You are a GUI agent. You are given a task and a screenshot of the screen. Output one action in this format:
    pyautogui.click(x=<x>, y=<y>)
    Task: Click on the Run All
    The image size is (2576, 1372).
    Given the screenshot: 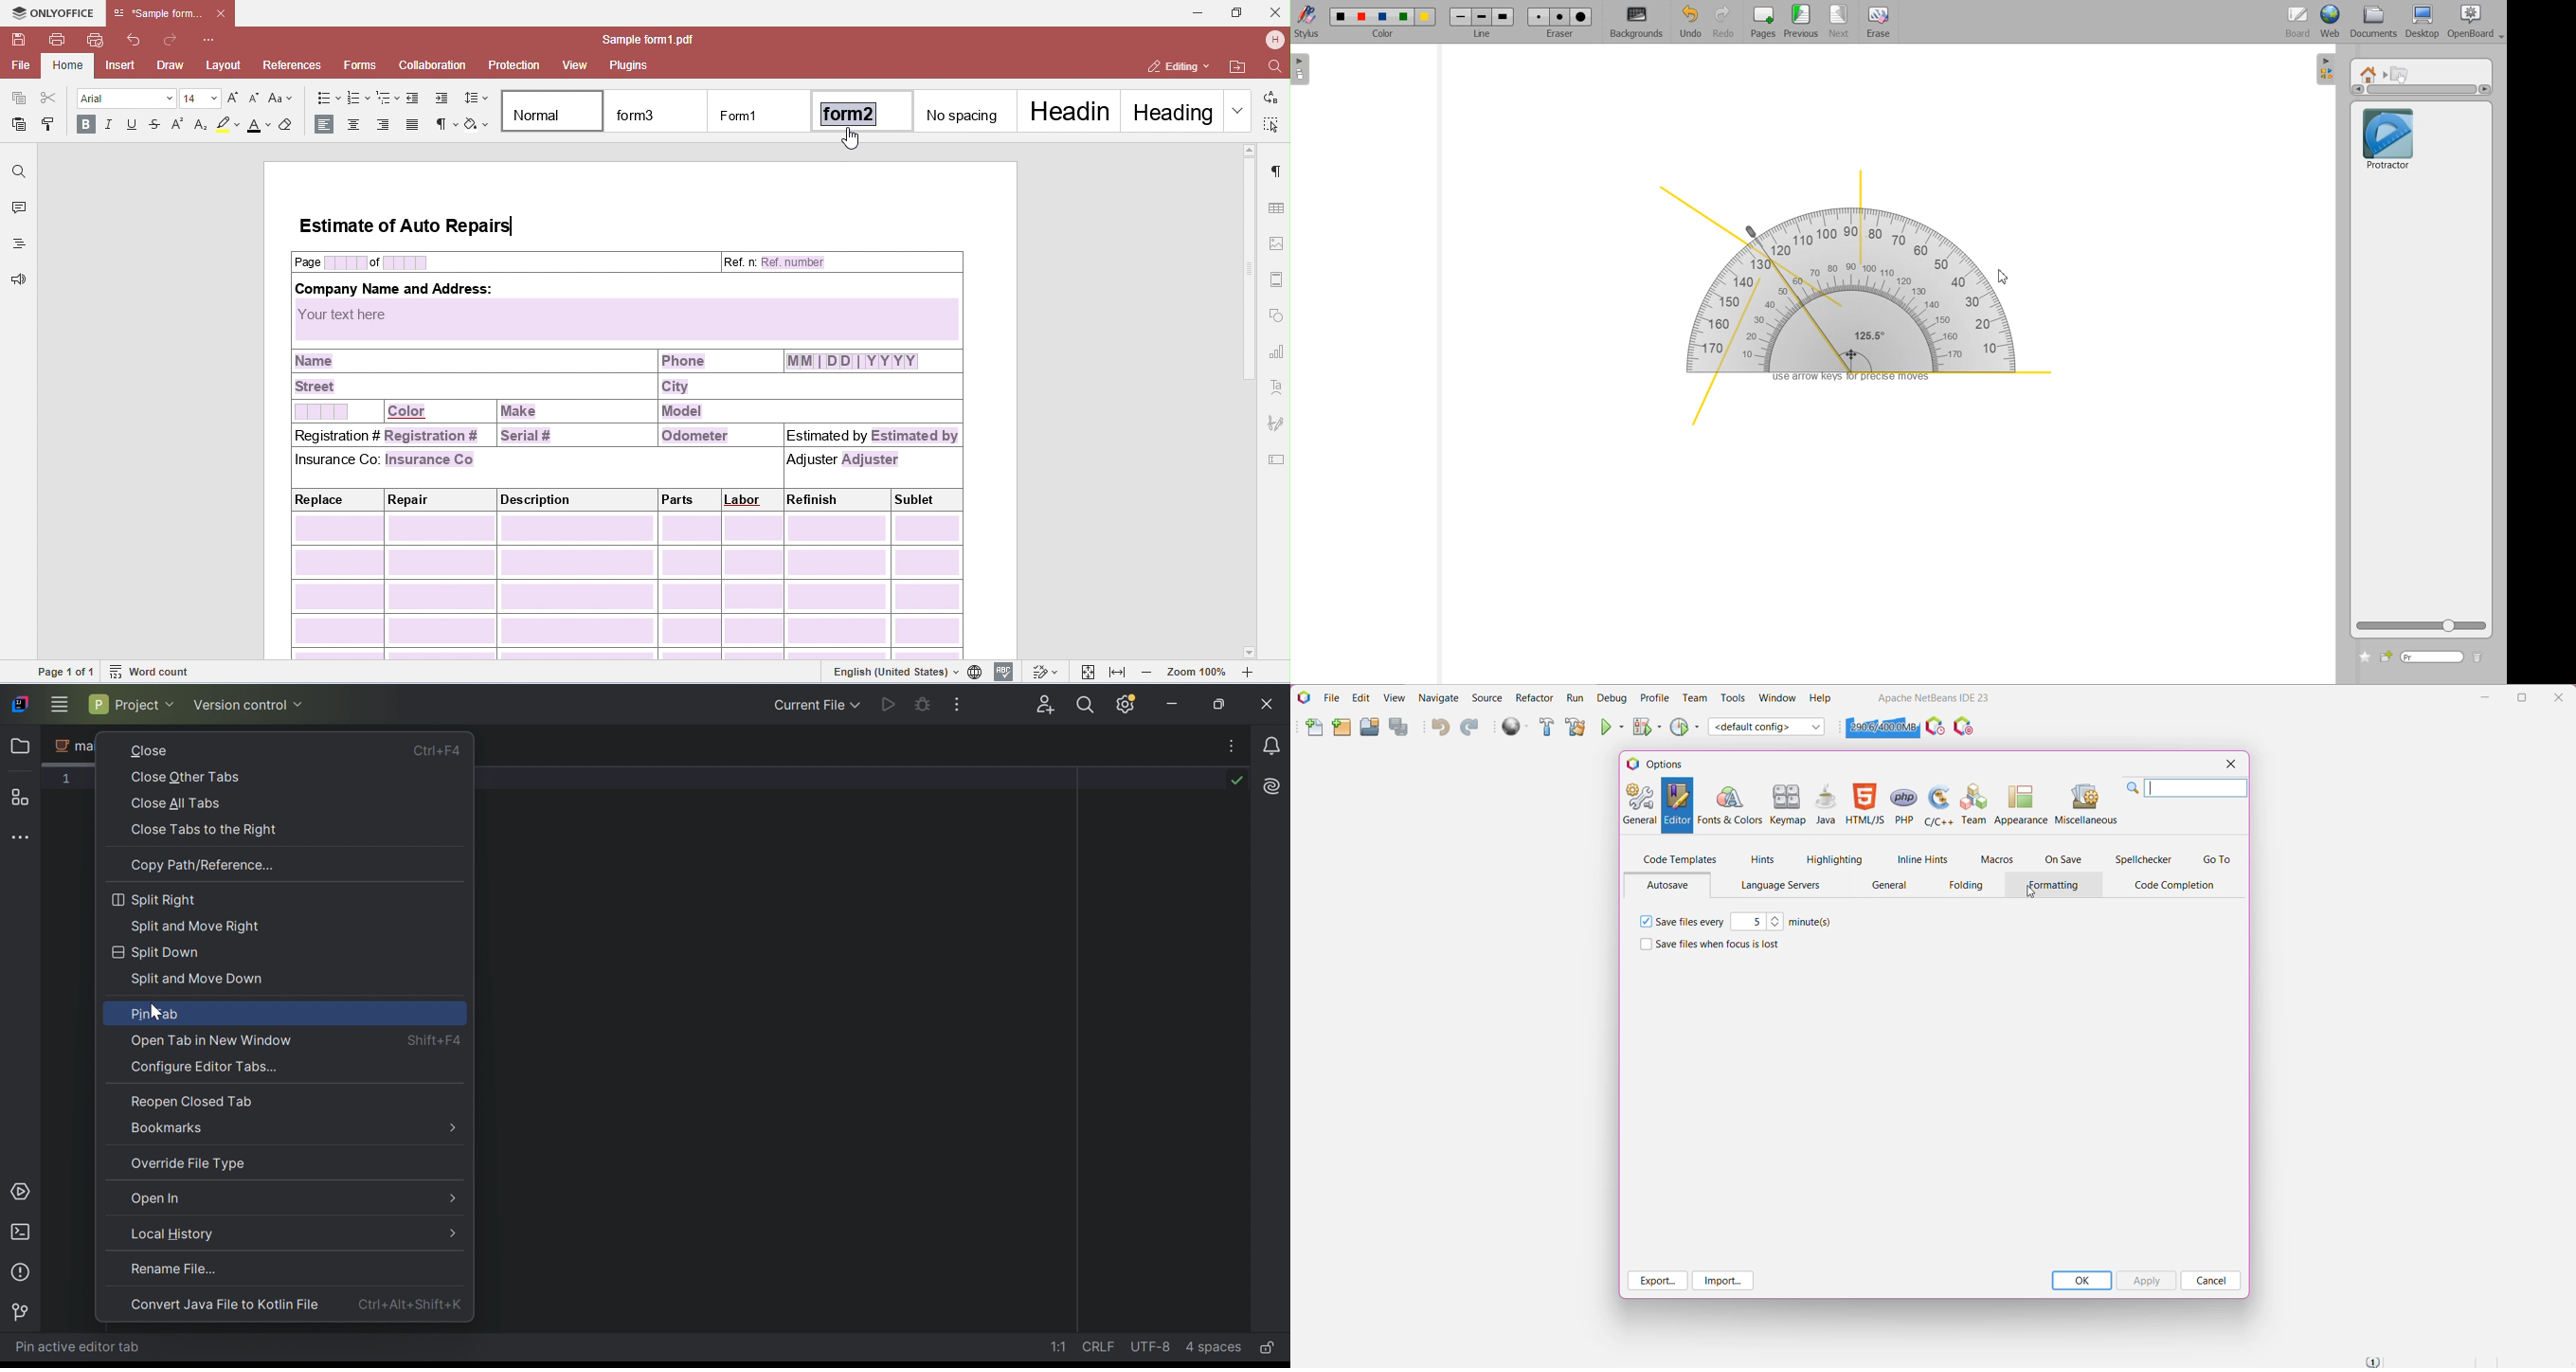 What is the action you would take?
    pyautogui.click(x=1516, y=727)
    